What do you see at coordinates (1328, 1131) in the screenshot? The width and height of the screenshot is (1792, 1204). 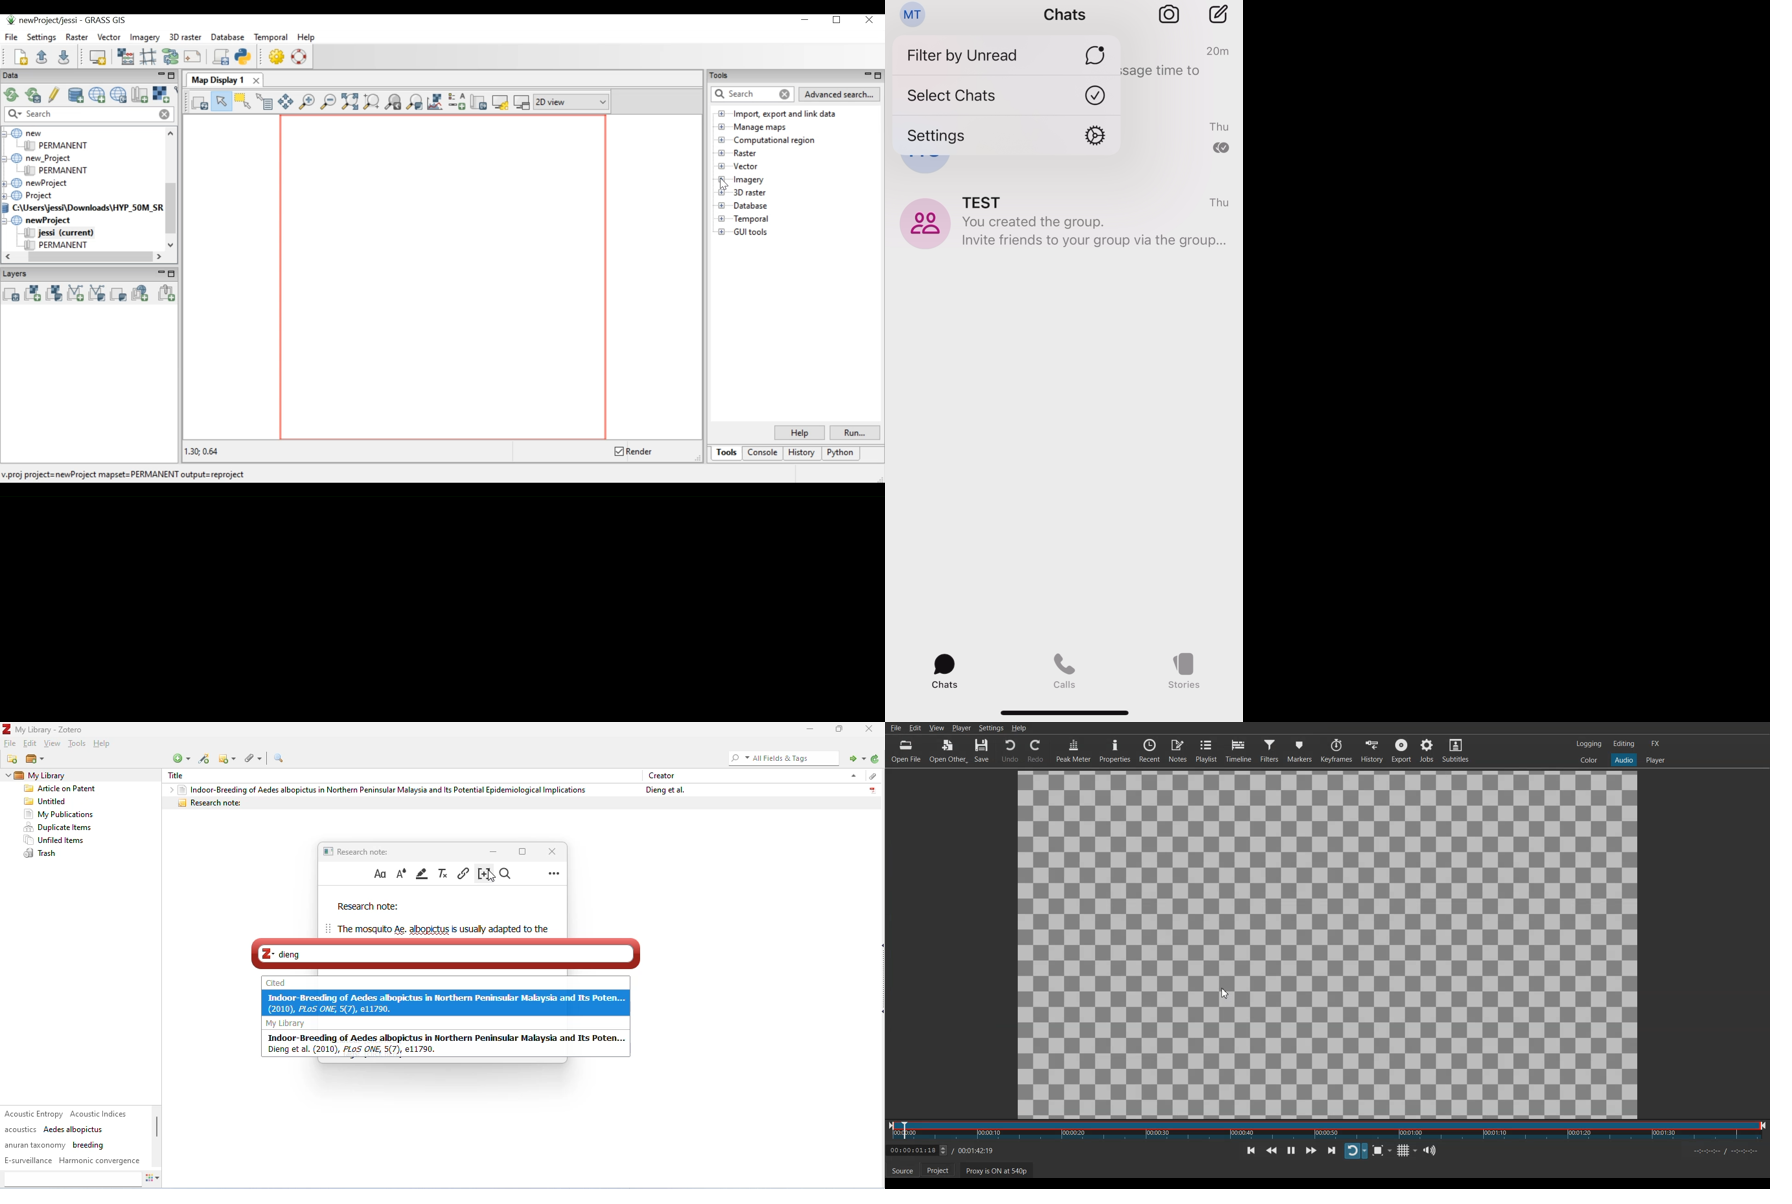 I see `Slider` at bounding box center [1328, 1131].